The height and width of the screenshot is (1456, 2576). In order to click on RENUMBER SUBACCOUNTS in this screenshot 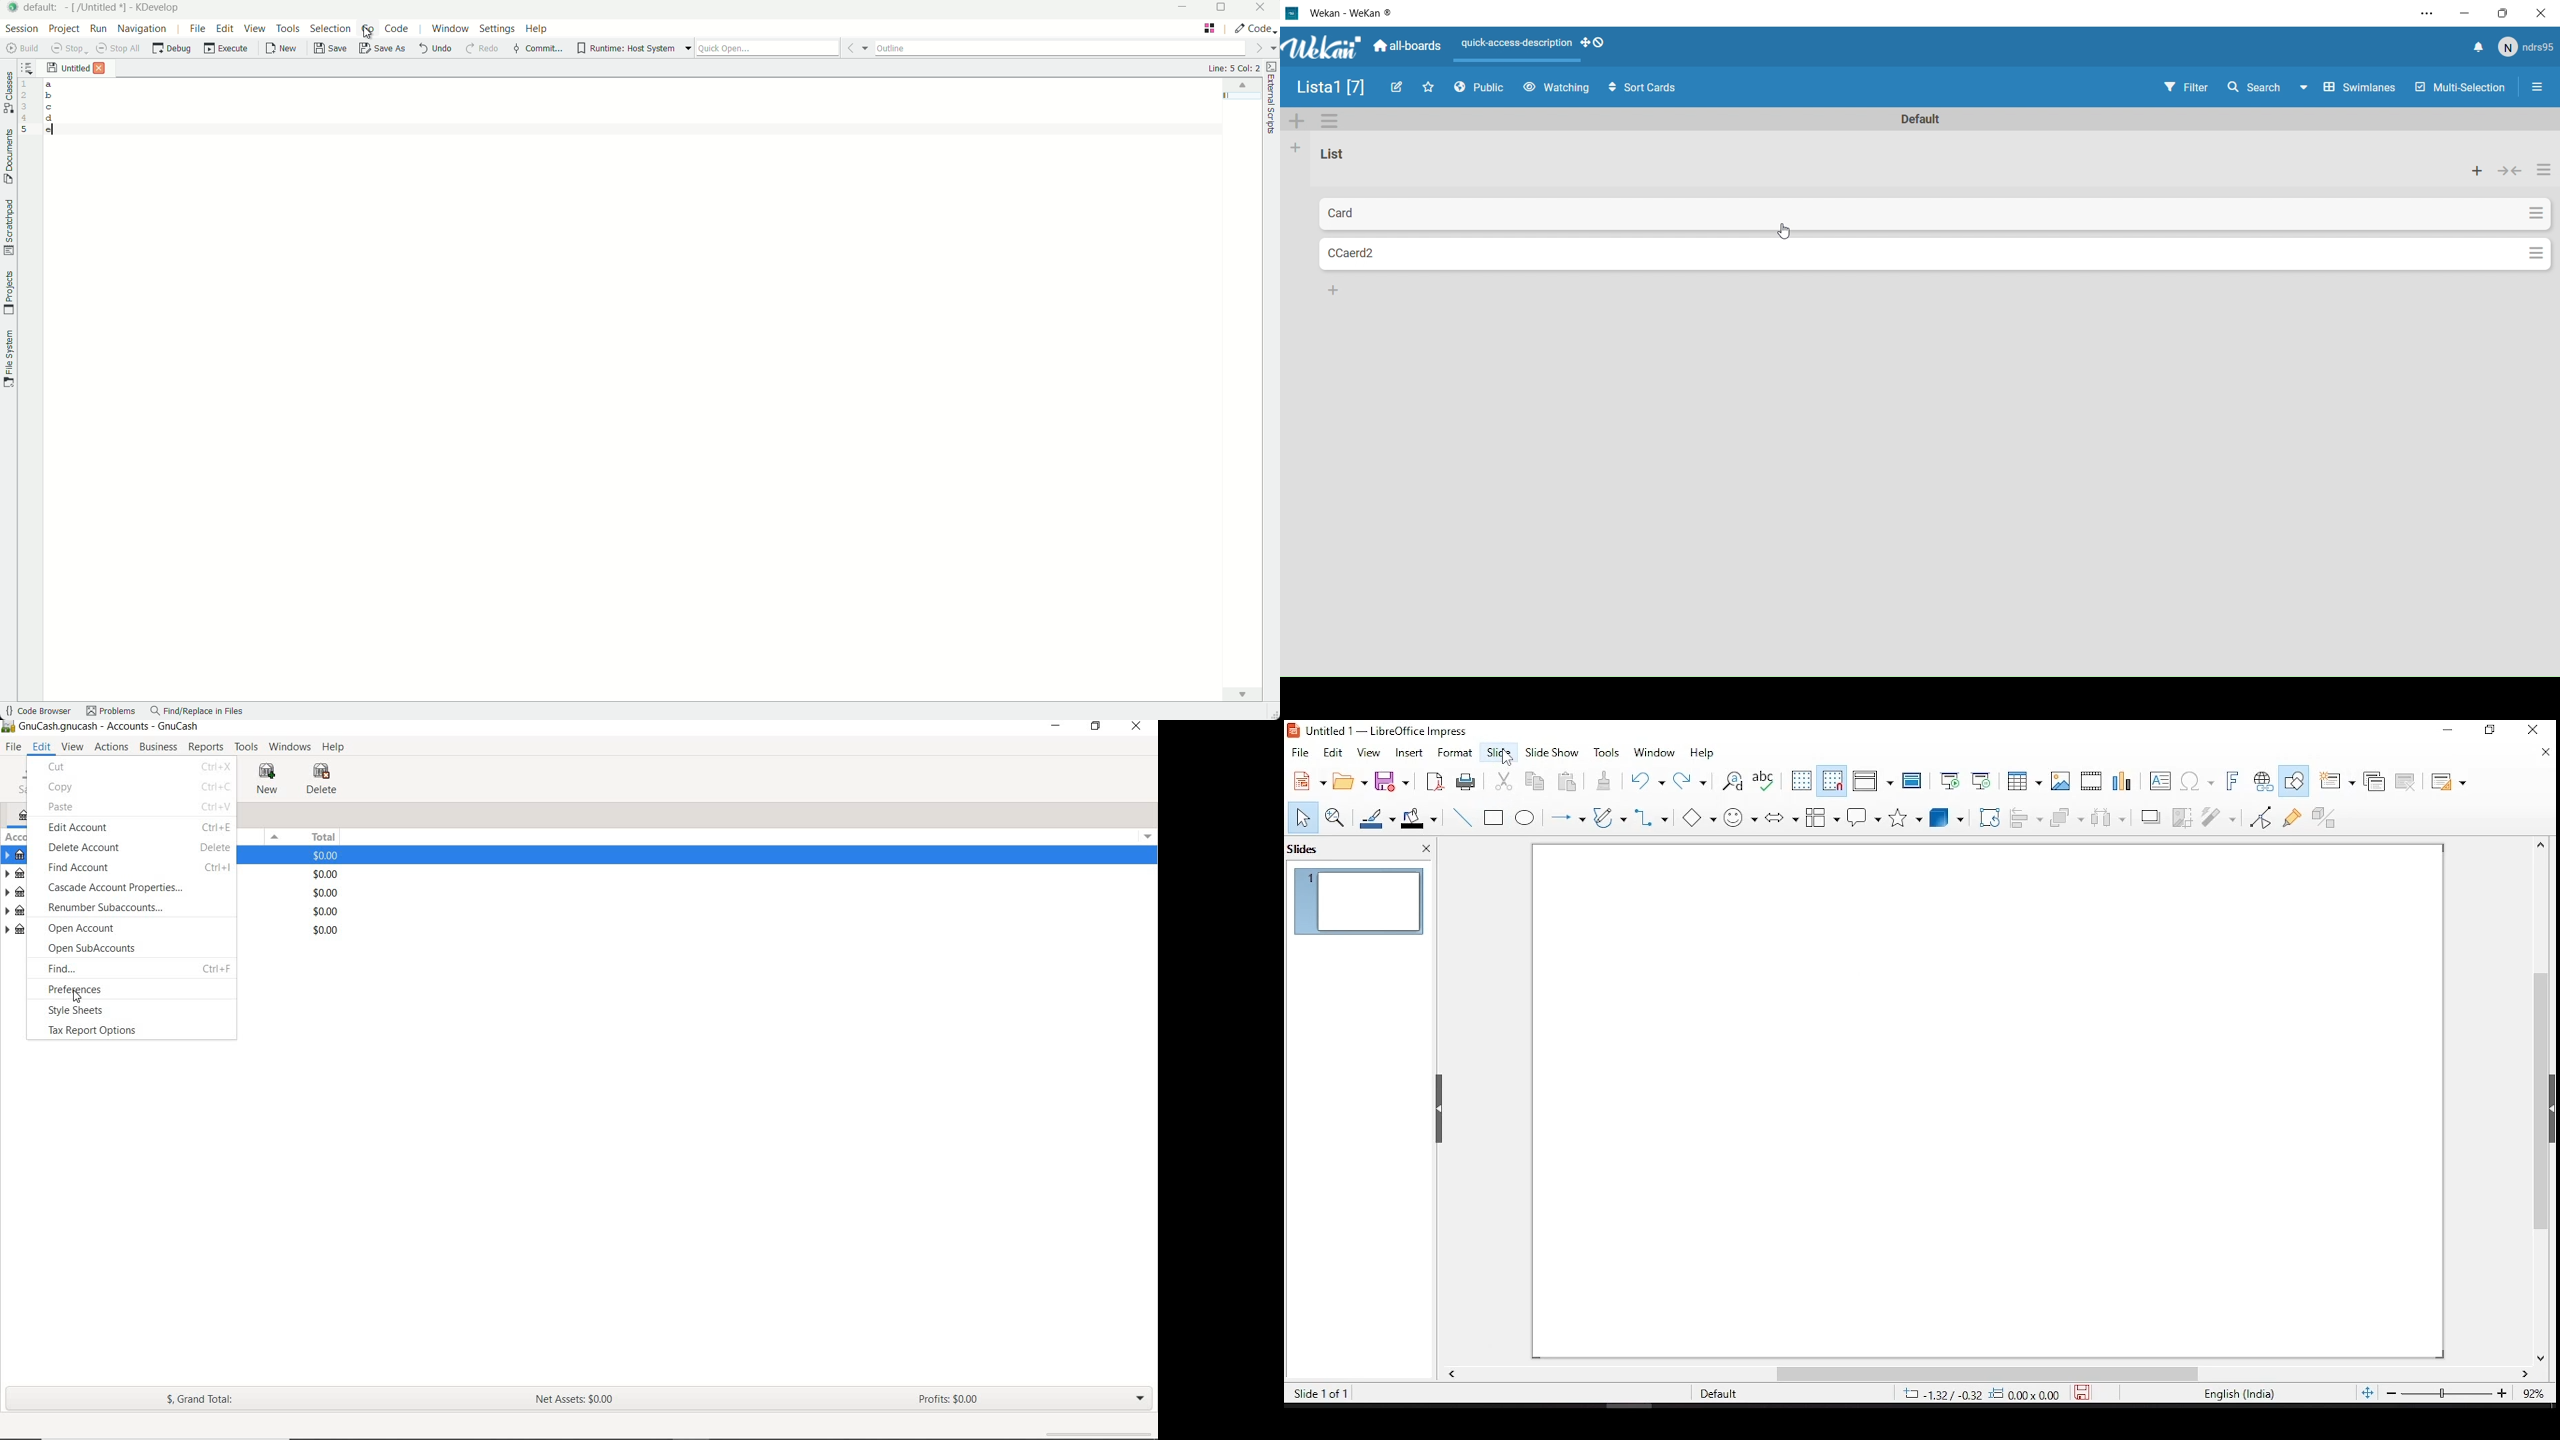, I will do `click(106, 908)`.